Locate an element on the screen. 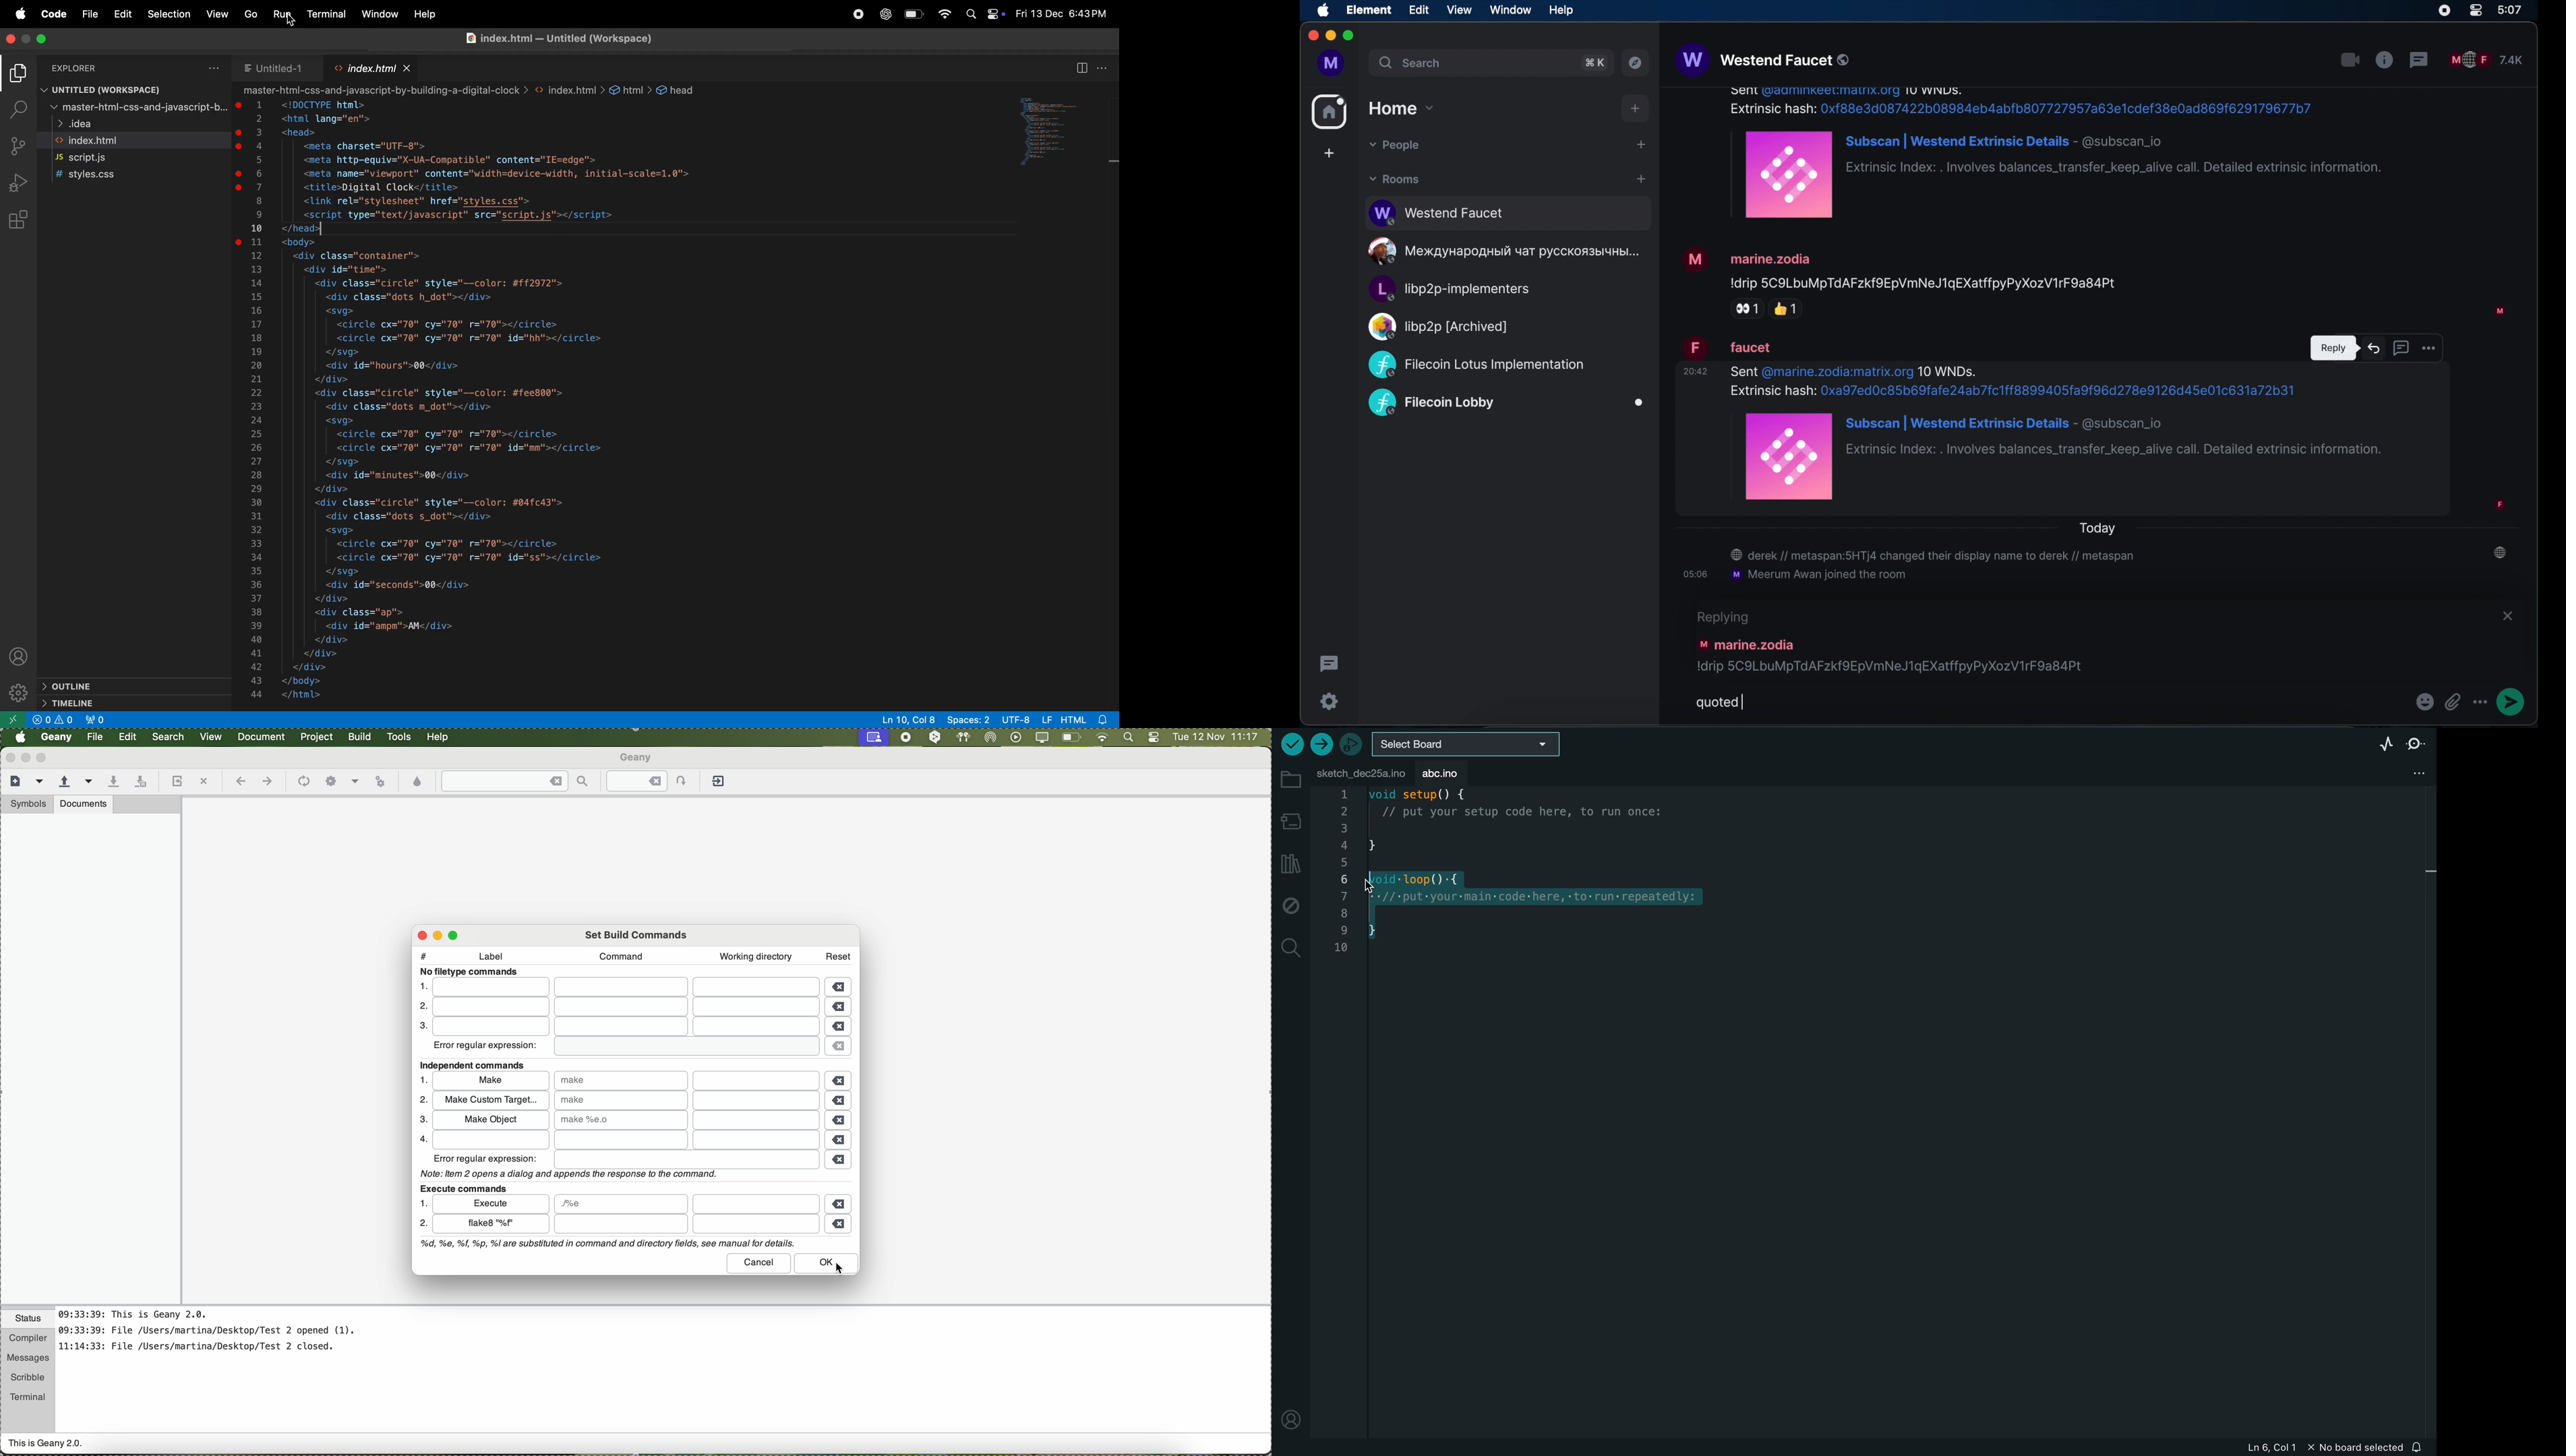 This screenshot has height=1456, width=2576. reply in thread is located at coordinates (2401, 347).